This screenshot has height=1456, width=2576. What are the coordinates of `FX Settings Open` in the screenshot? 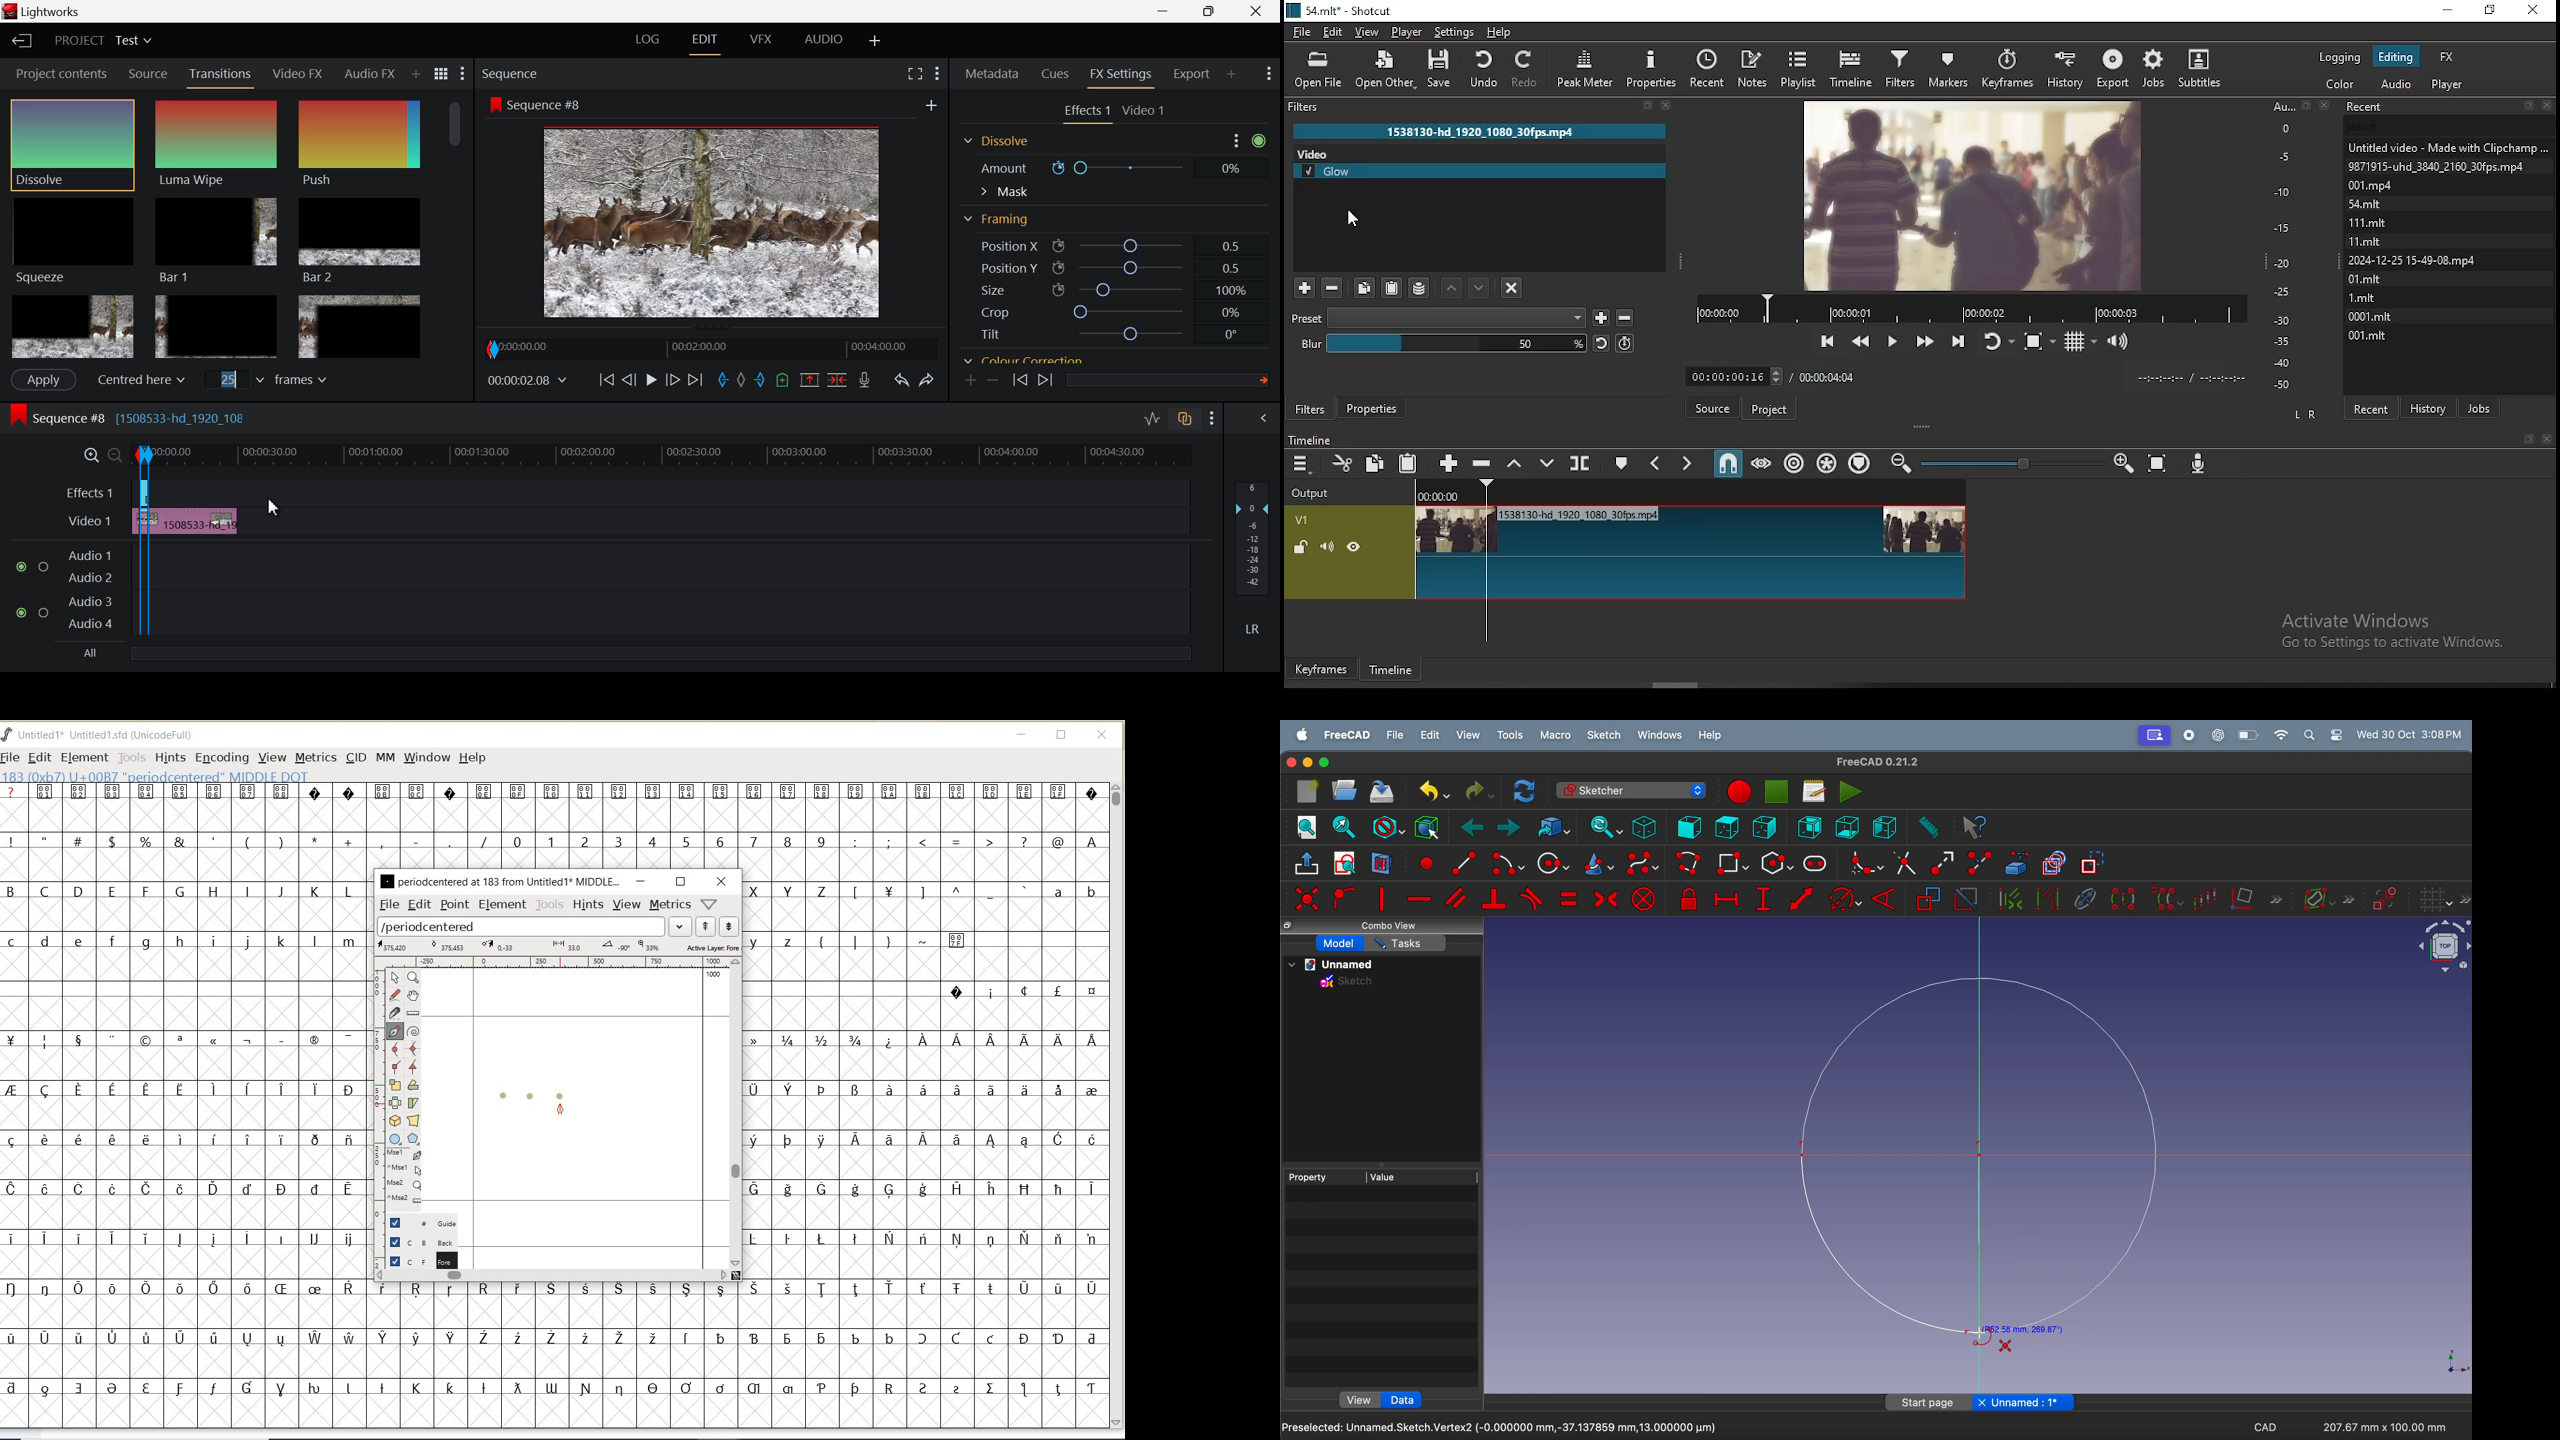 It's located at (1121, 76).